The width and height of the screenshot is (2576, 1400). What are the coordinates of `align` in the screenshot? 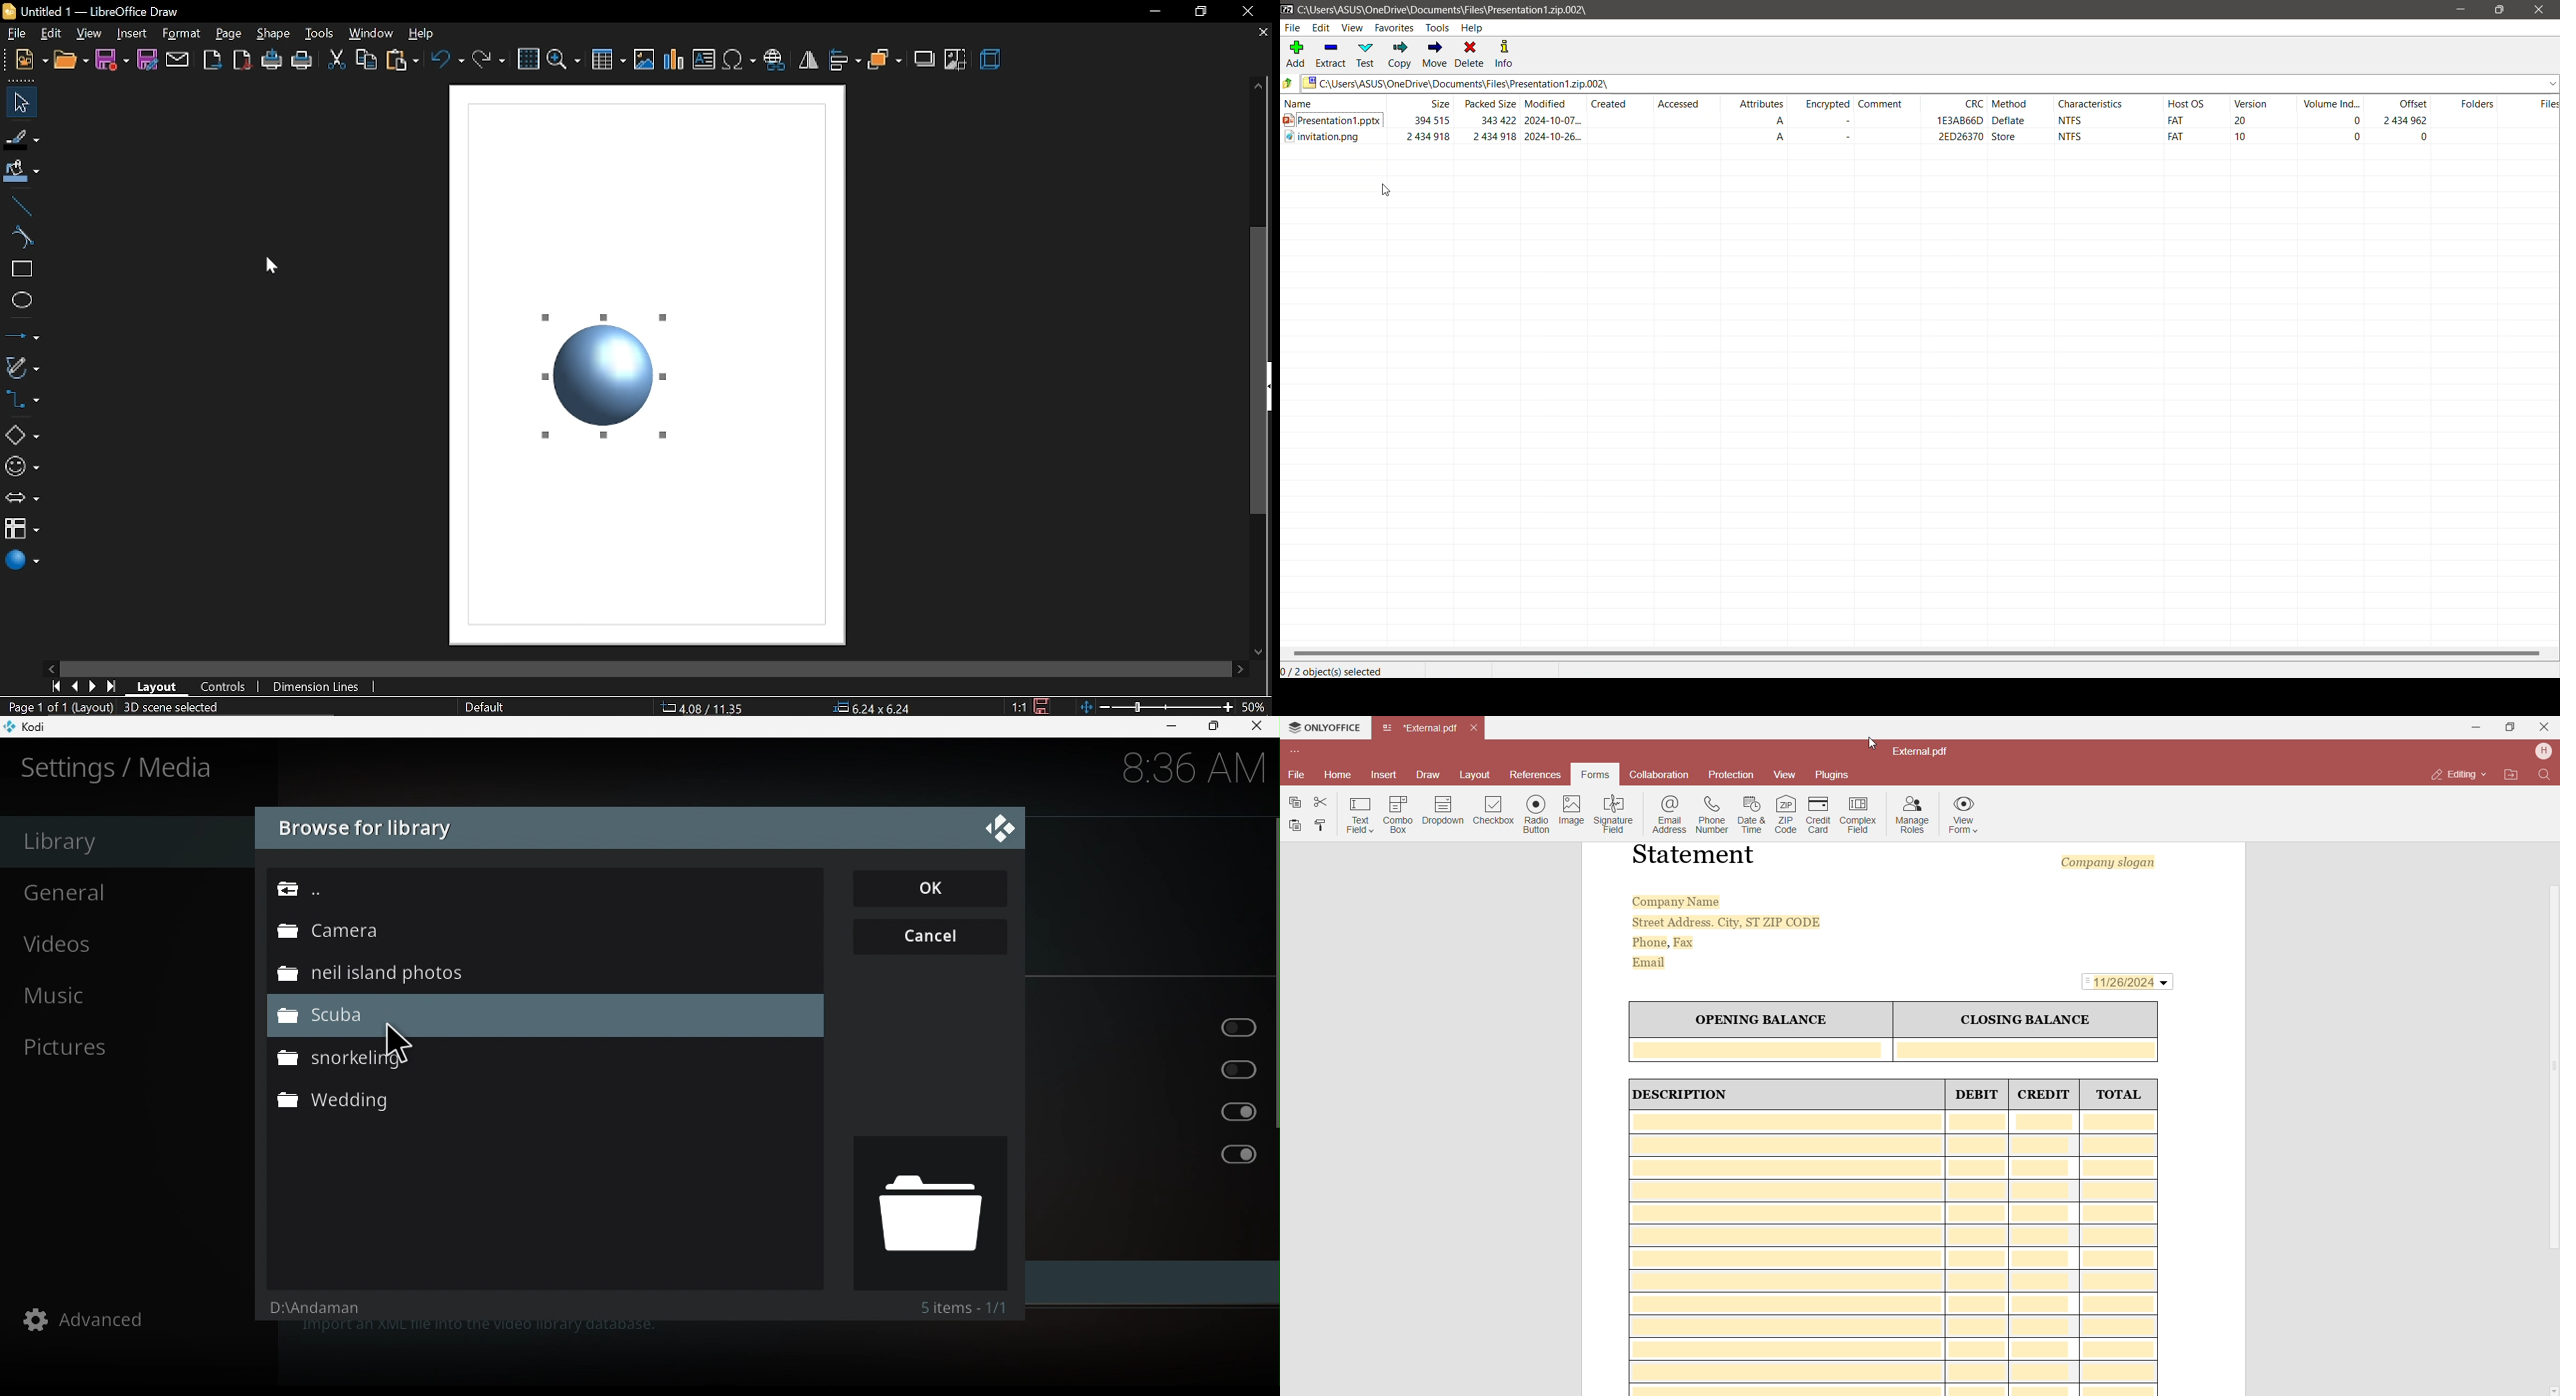 It's located at (845, 59).